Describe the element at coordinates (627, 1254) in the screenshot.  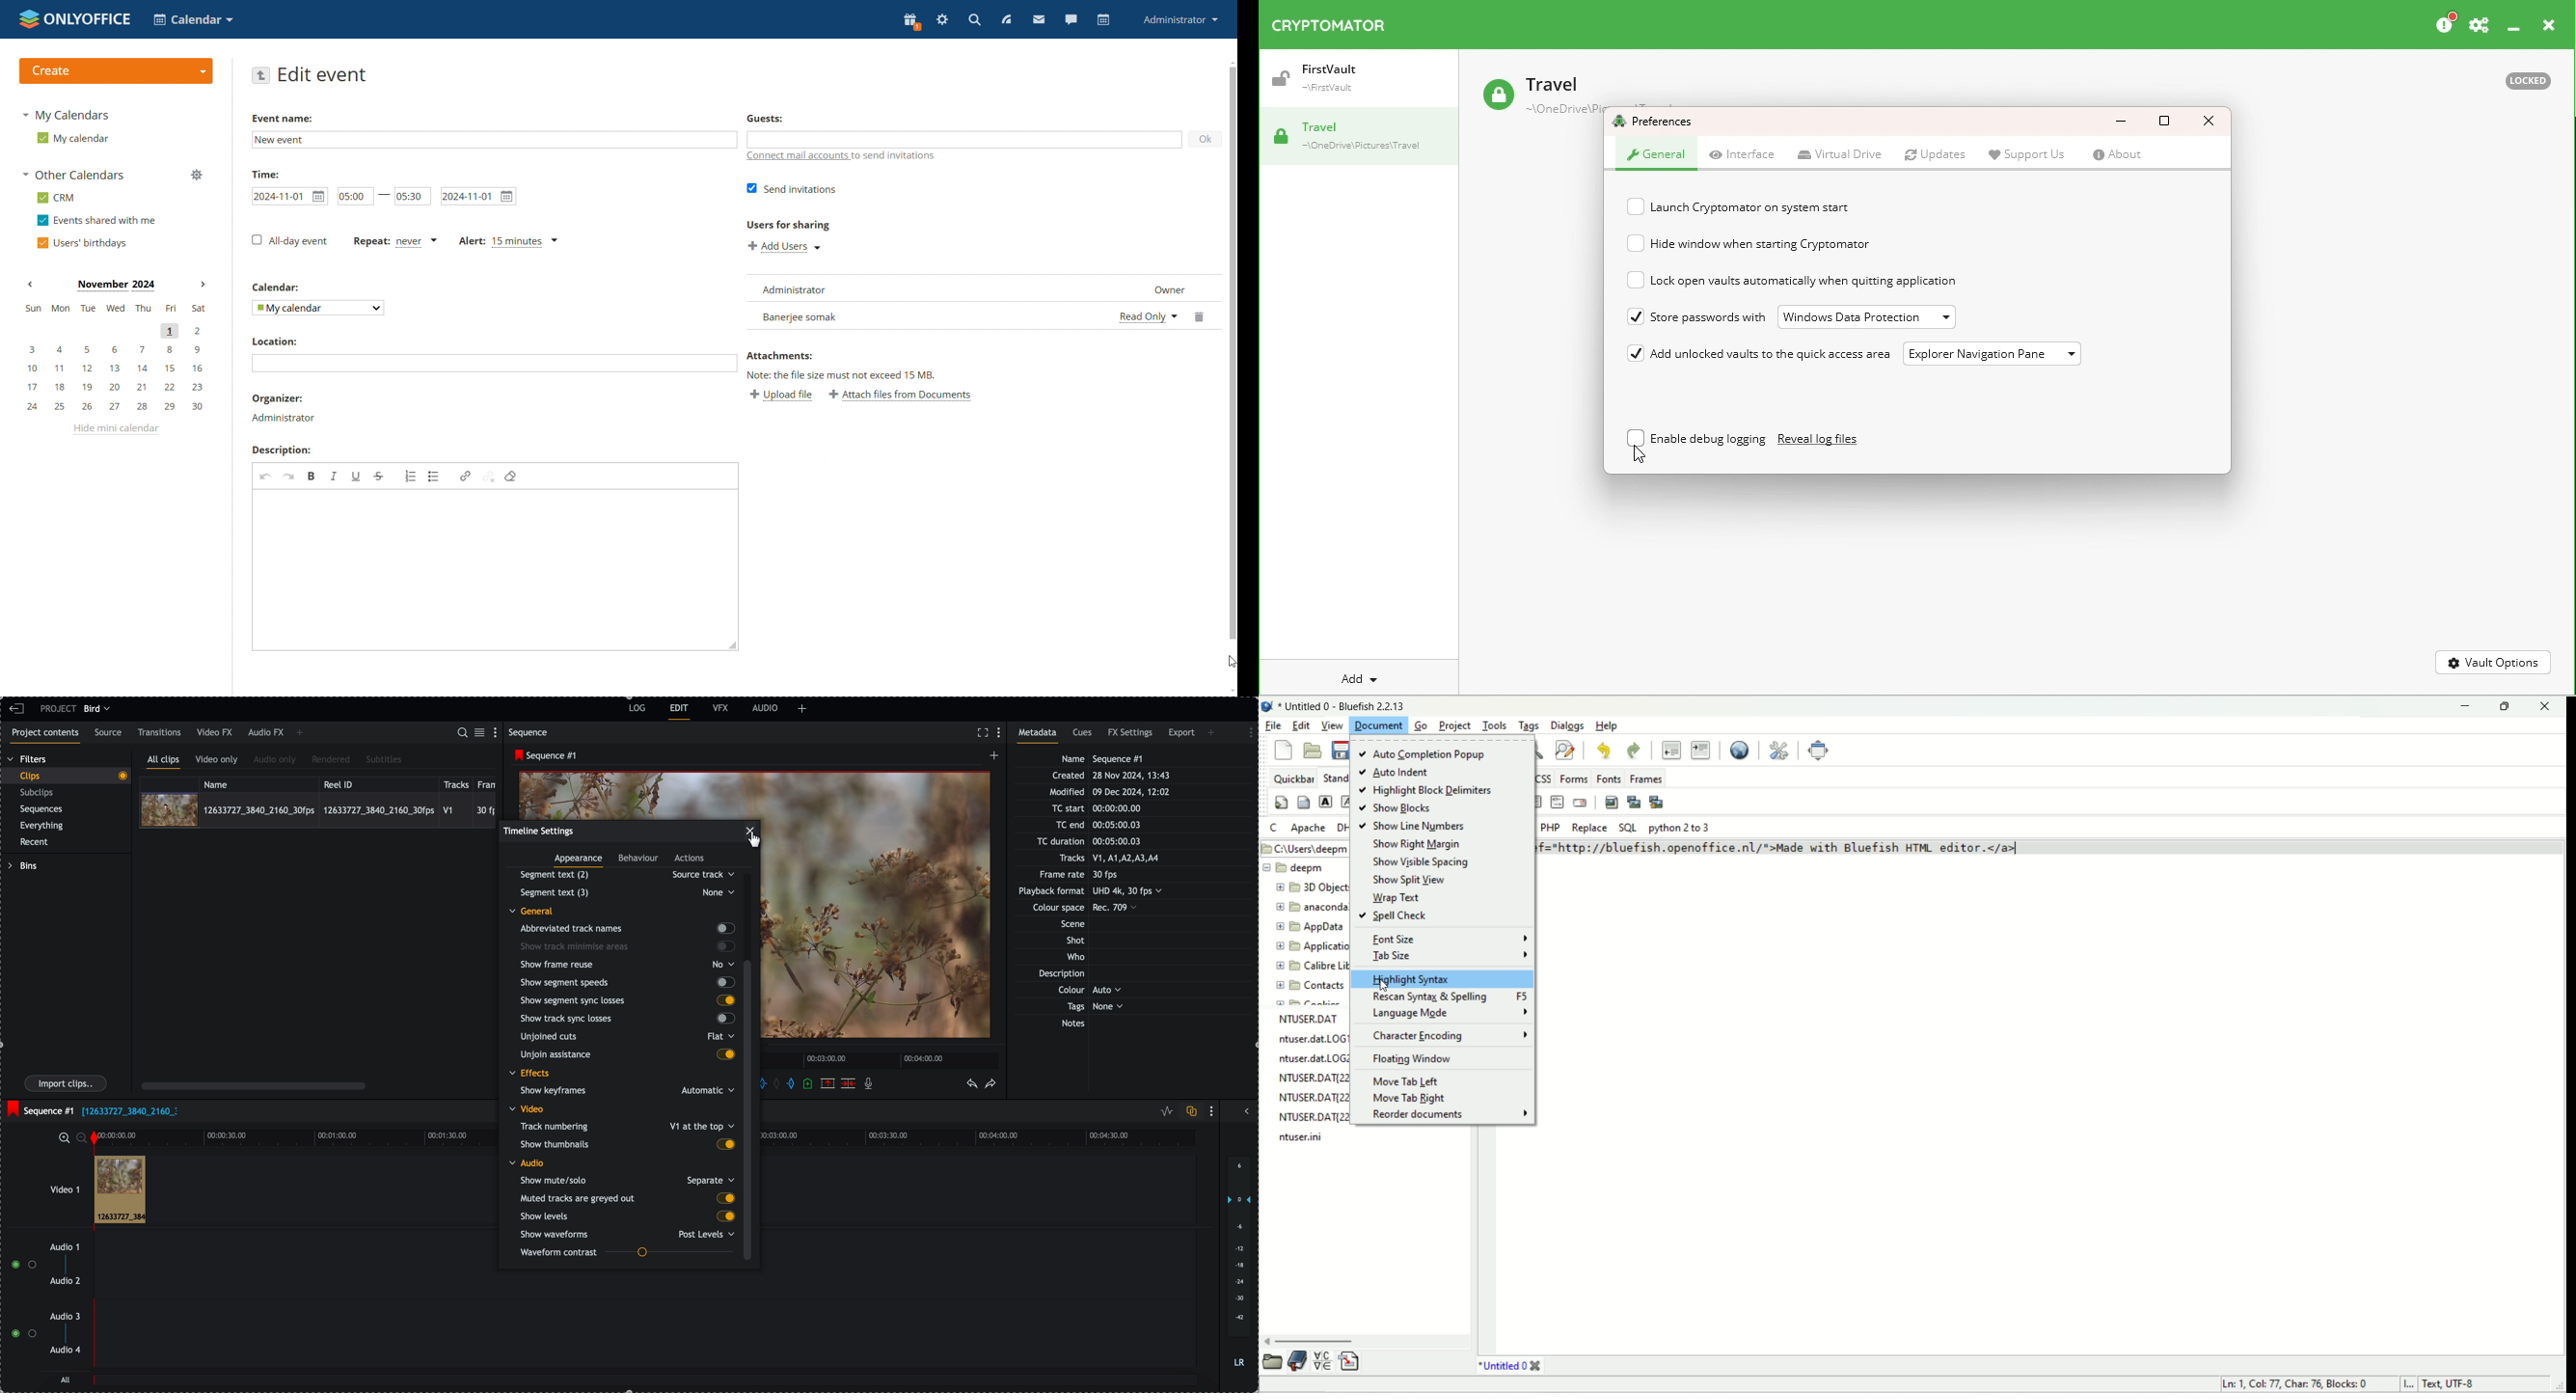
I see `waveform contrast` at that location.